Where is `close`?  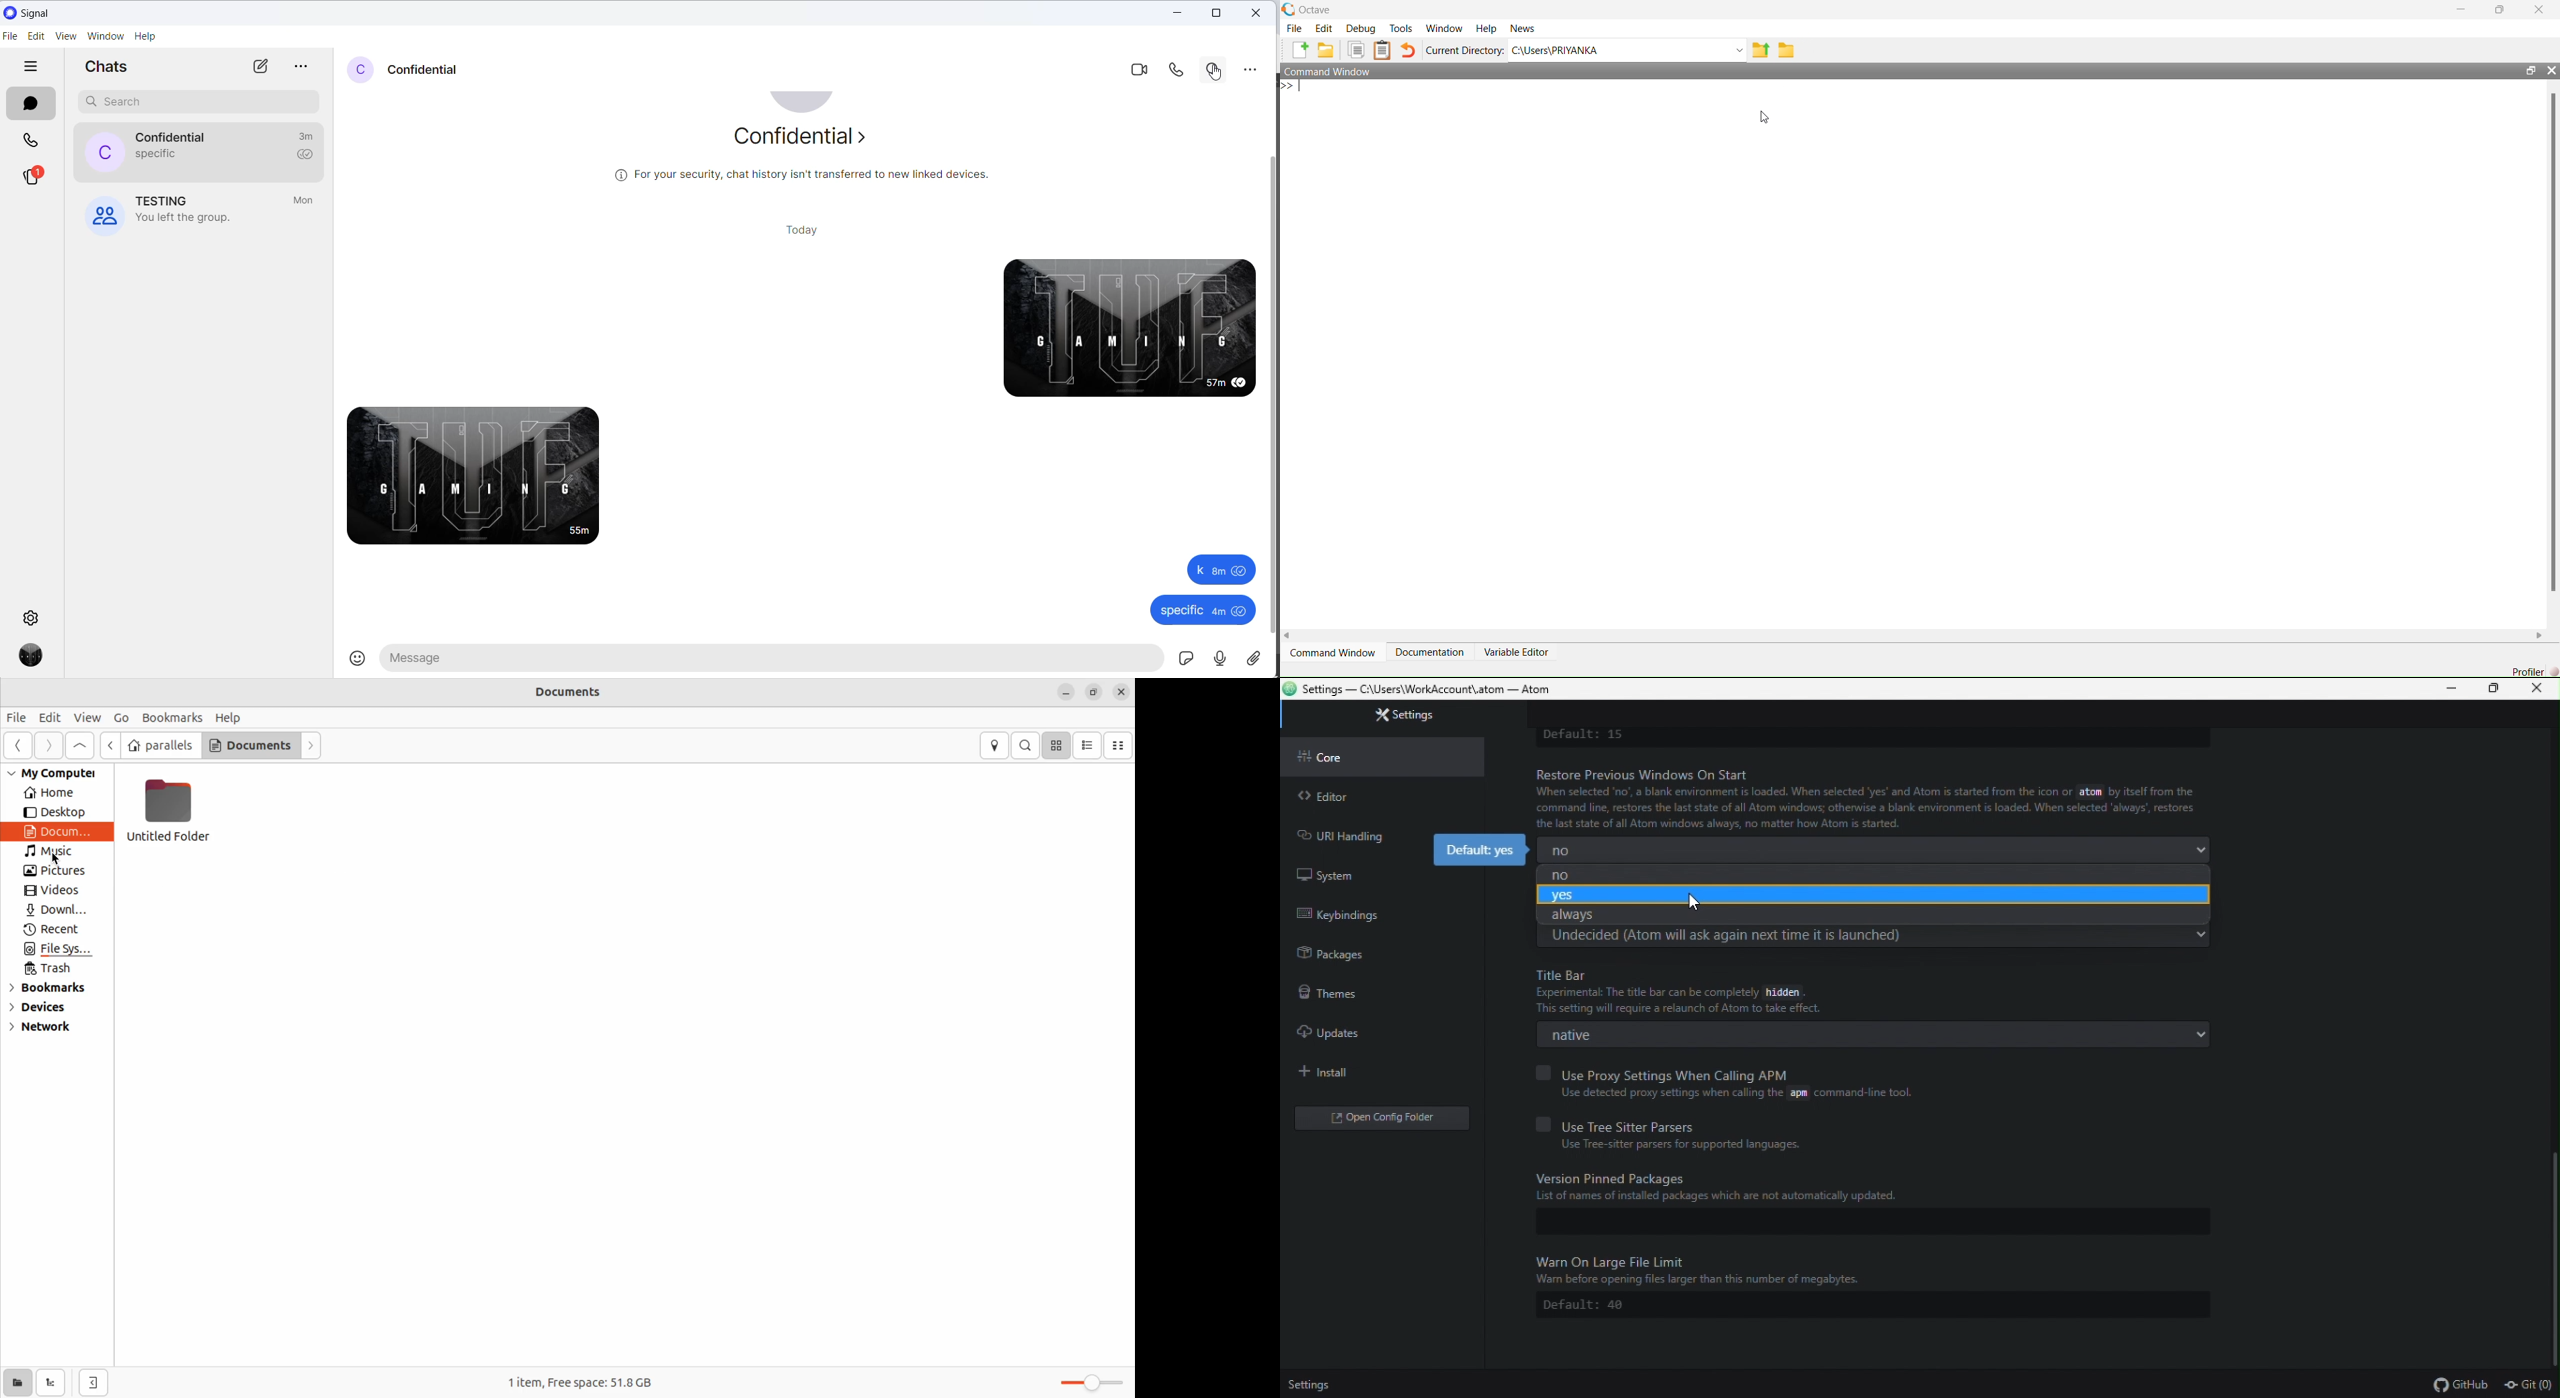
close is located at coordinates (2540, 8).